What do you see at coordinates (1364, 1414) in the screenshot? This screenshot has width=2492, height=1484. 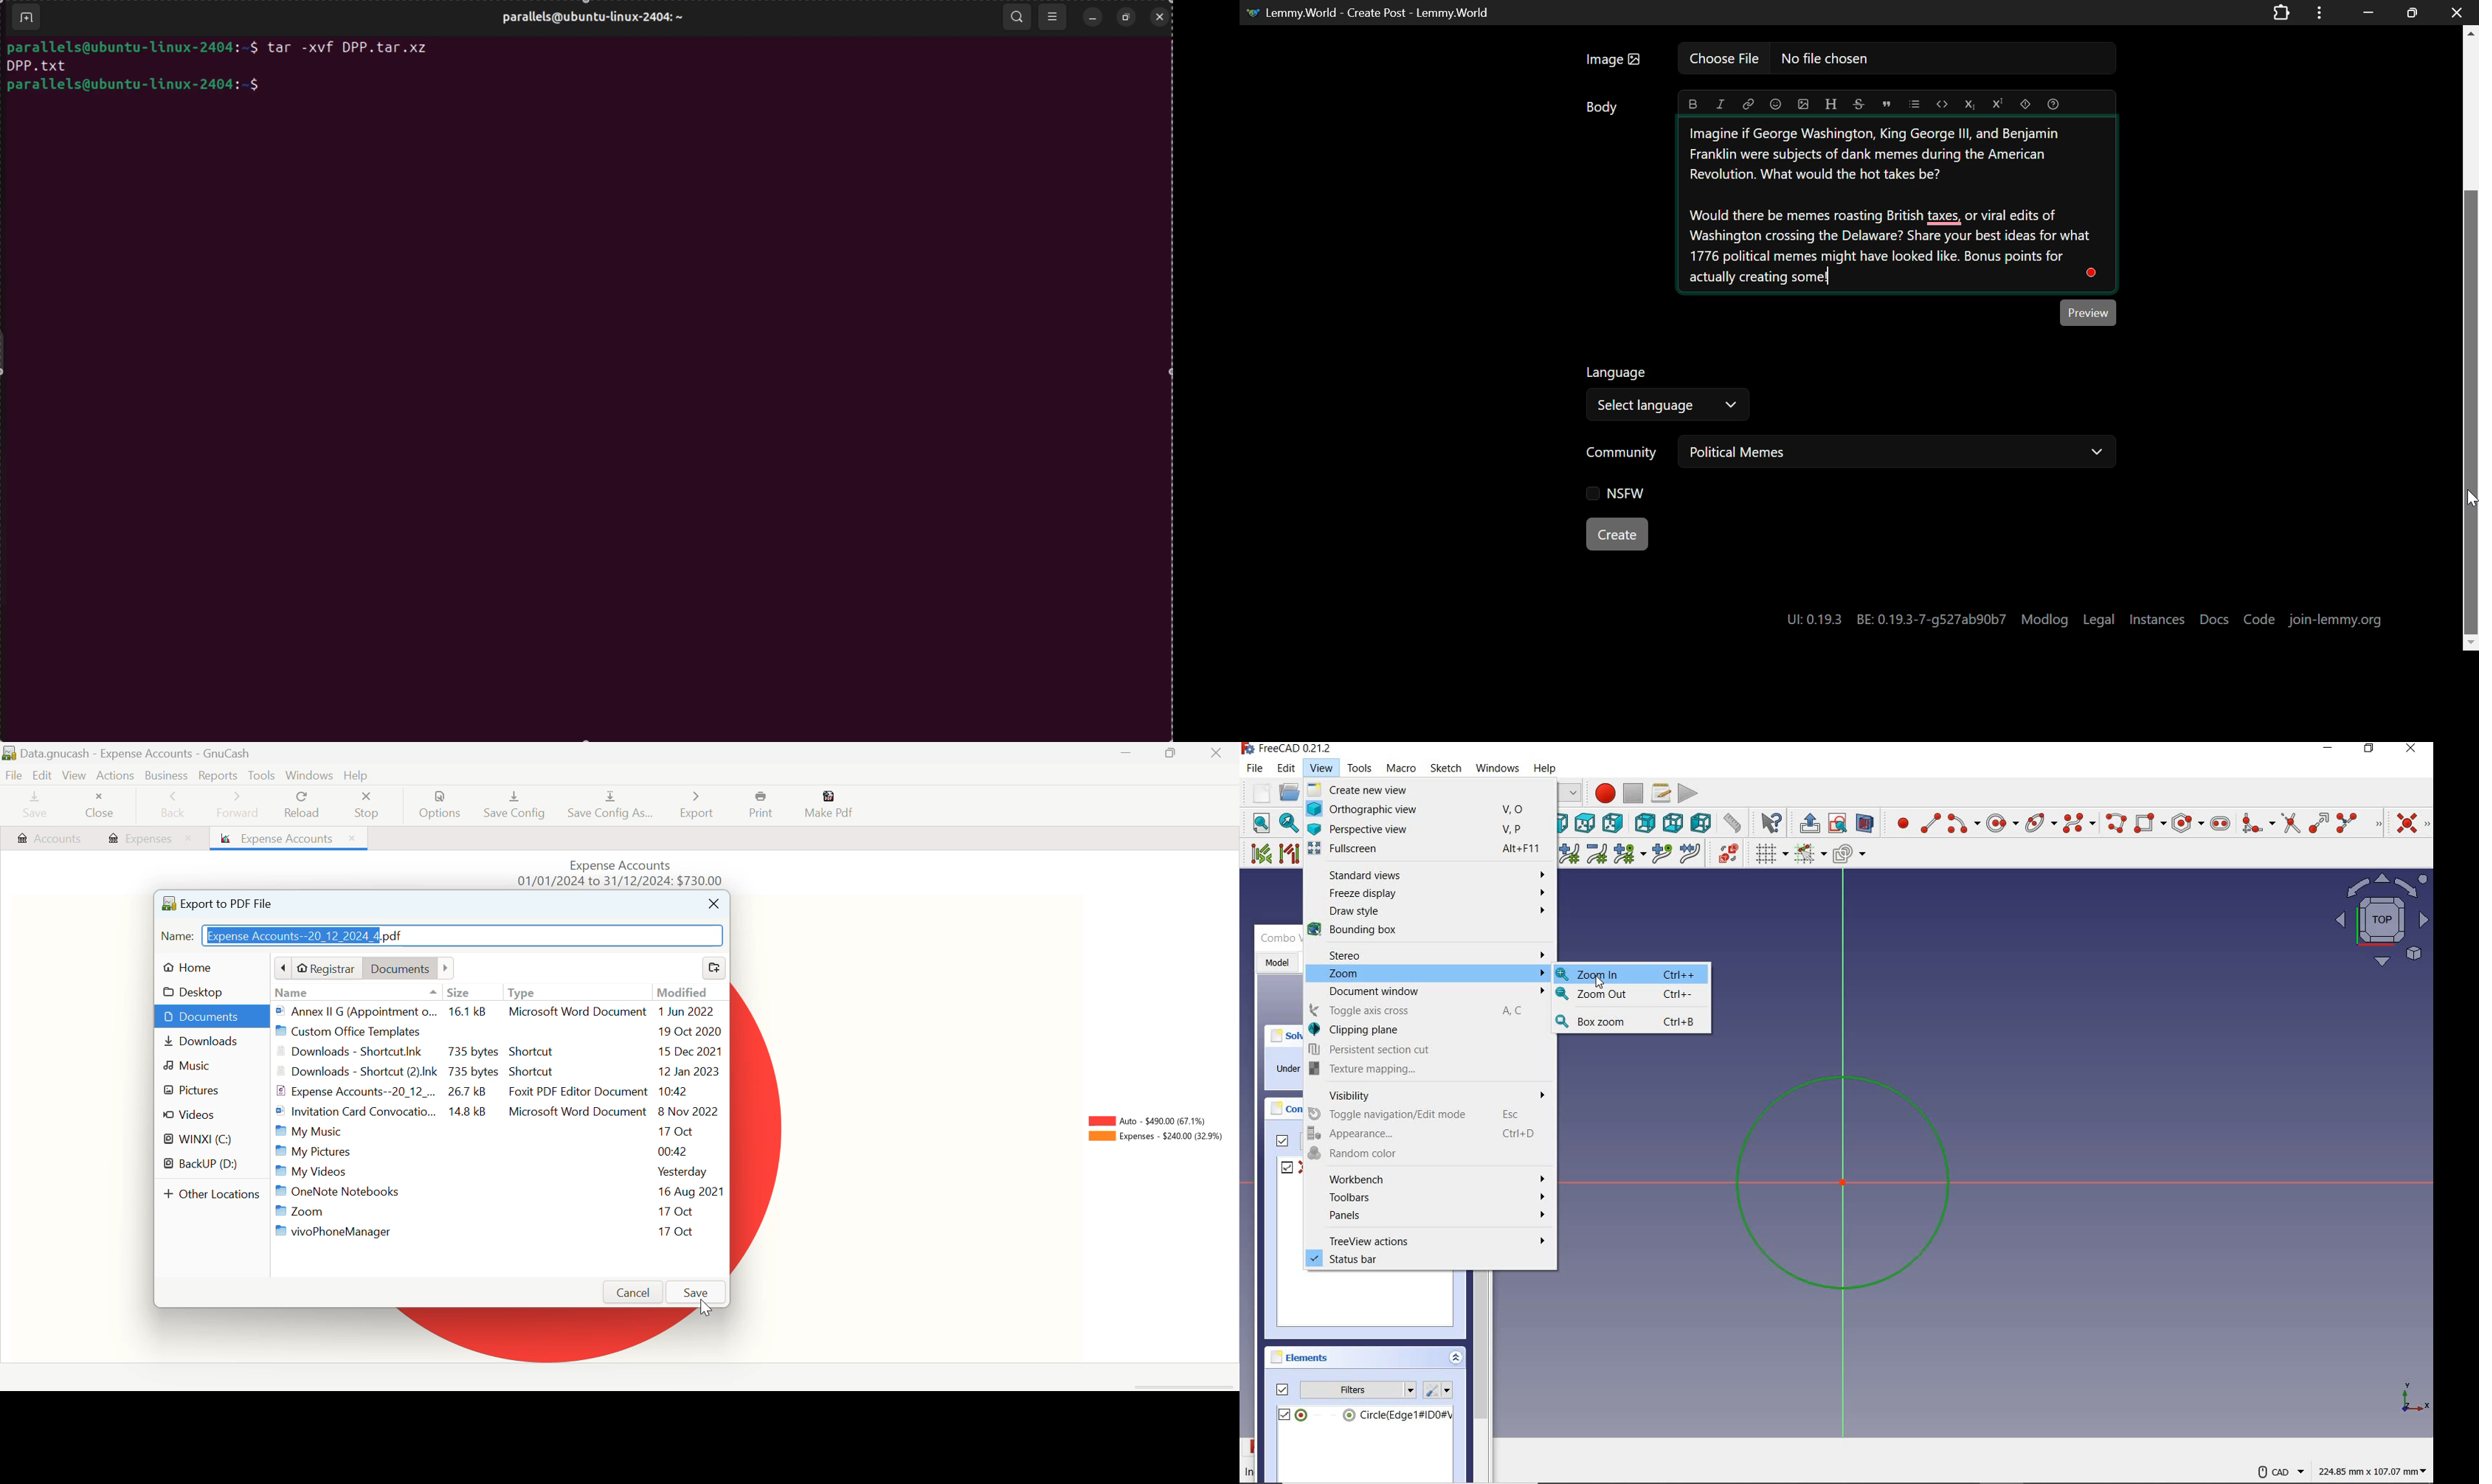 I see `circle(edge)` at bounding box center [1364, 1414].